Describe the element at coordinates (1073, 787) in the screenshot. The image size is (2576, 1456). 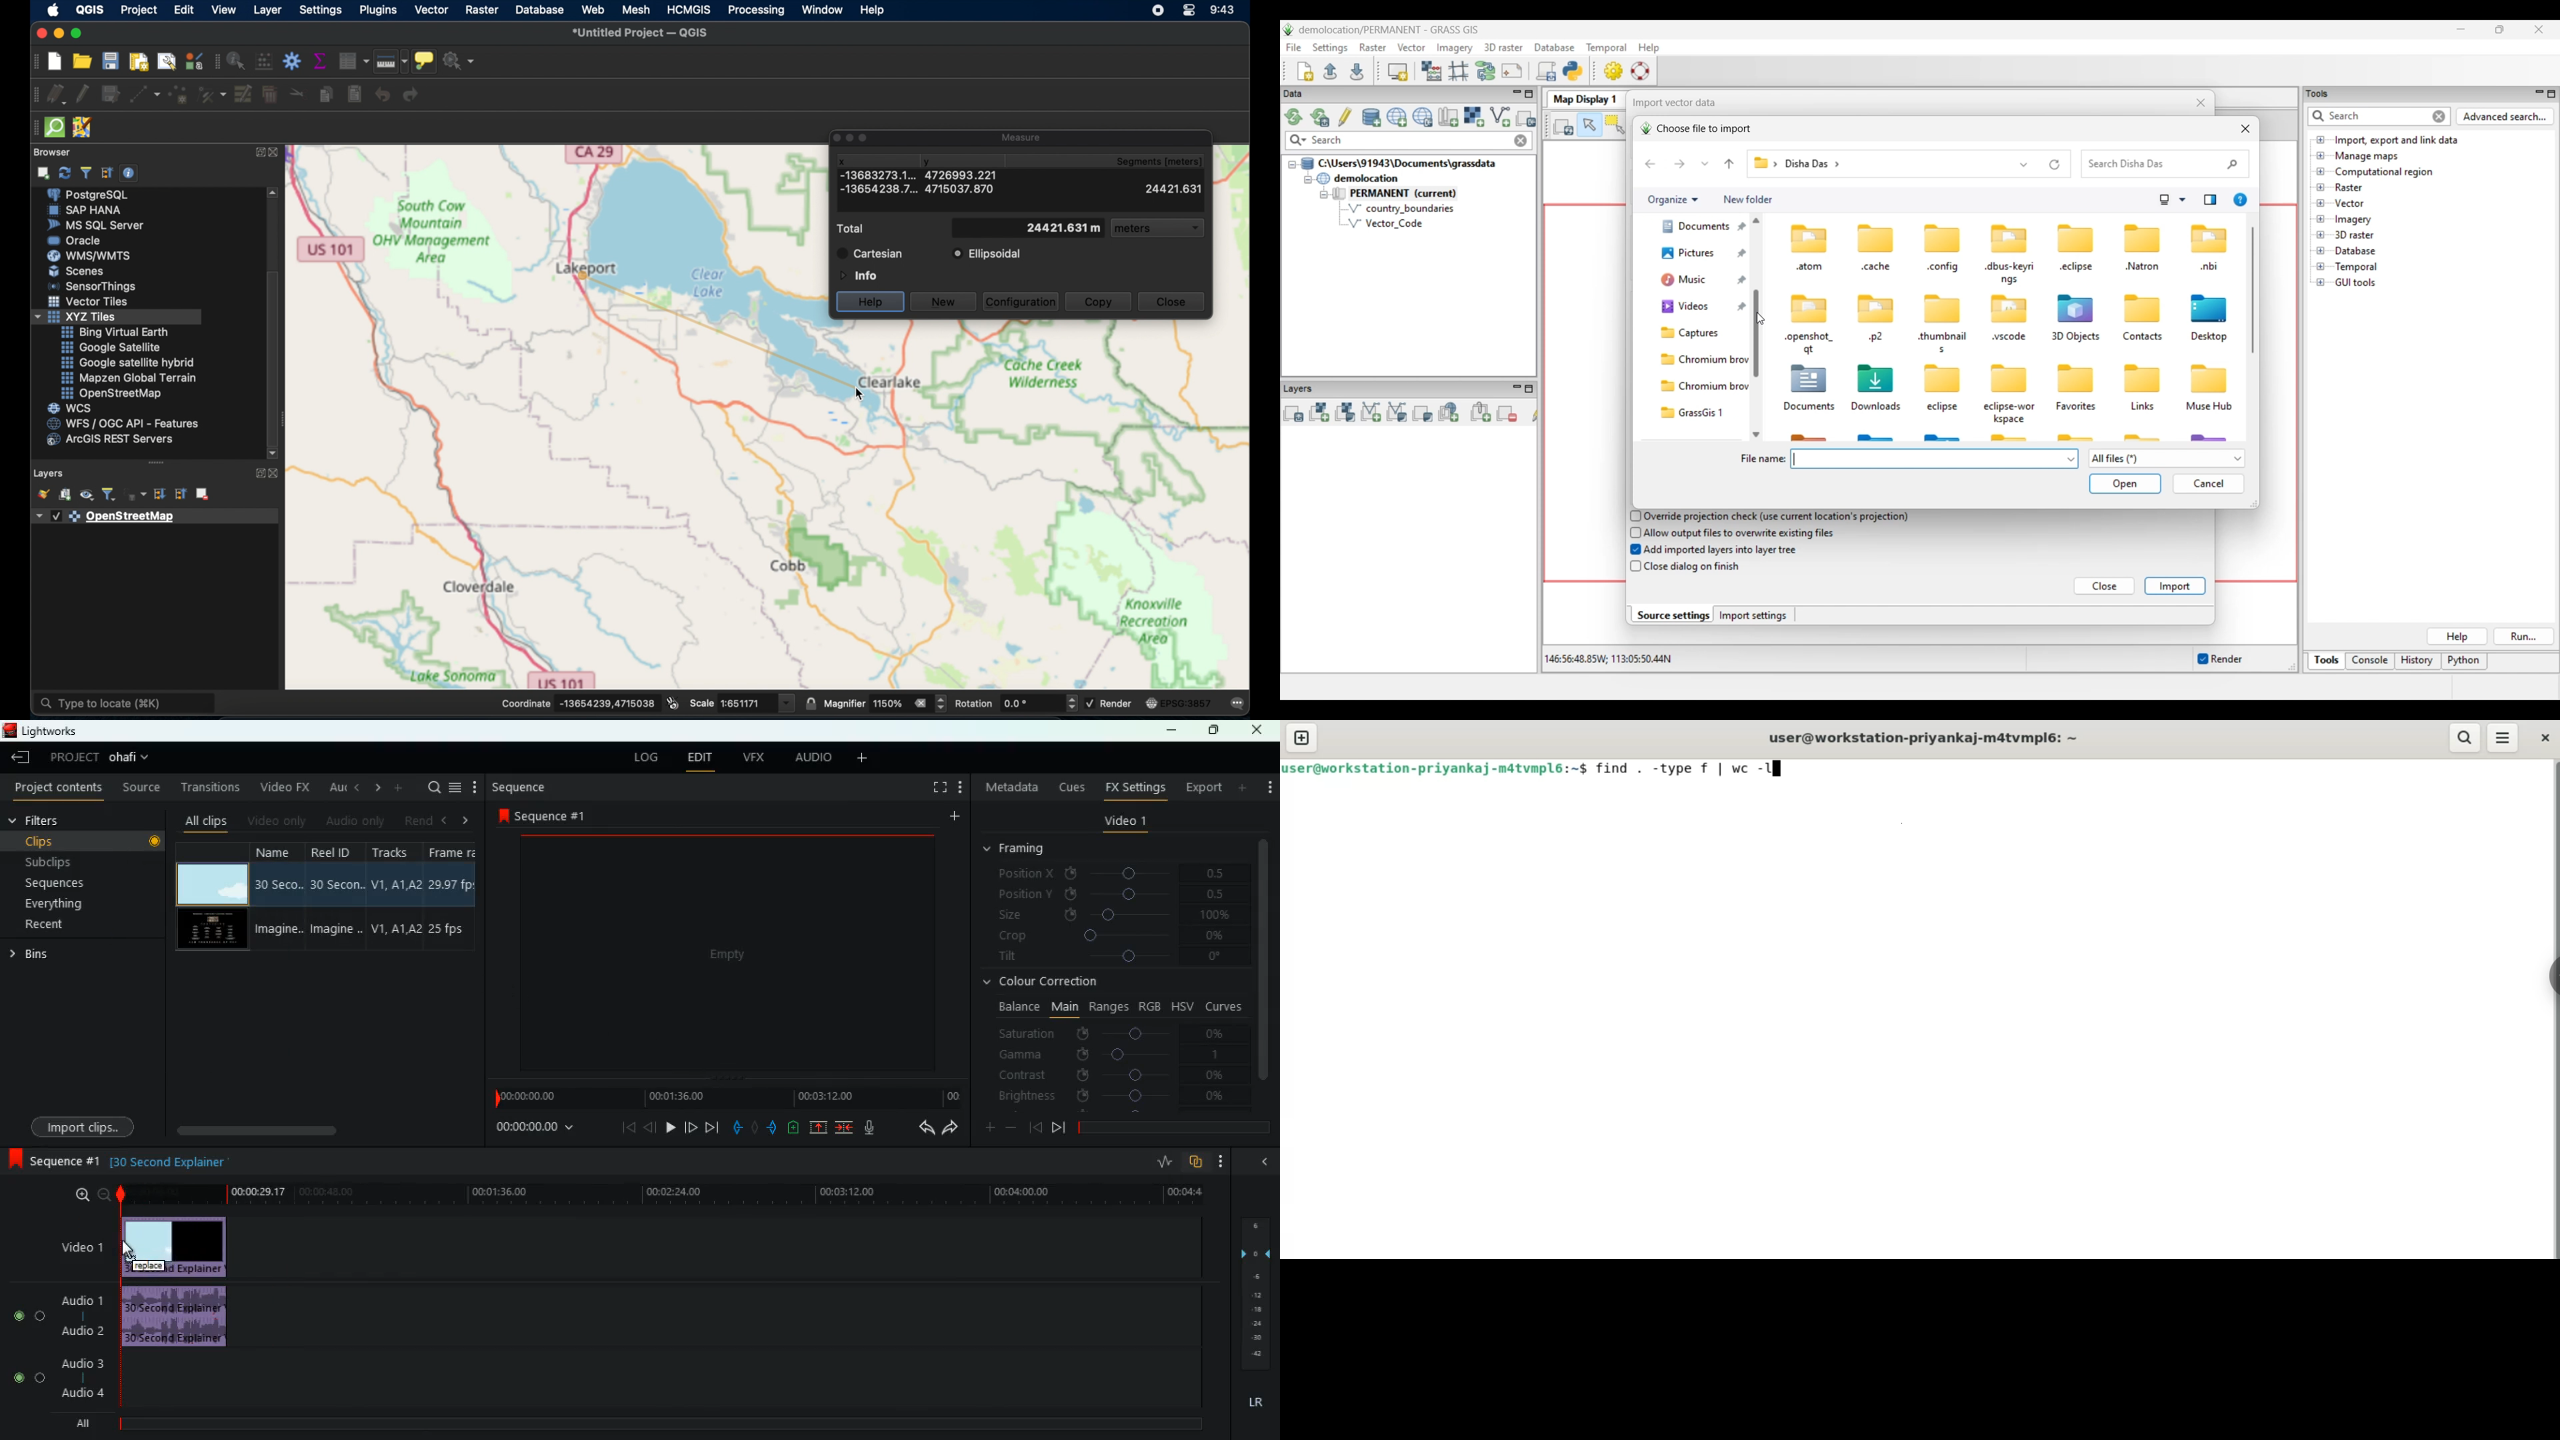
I see `cues` at that location.